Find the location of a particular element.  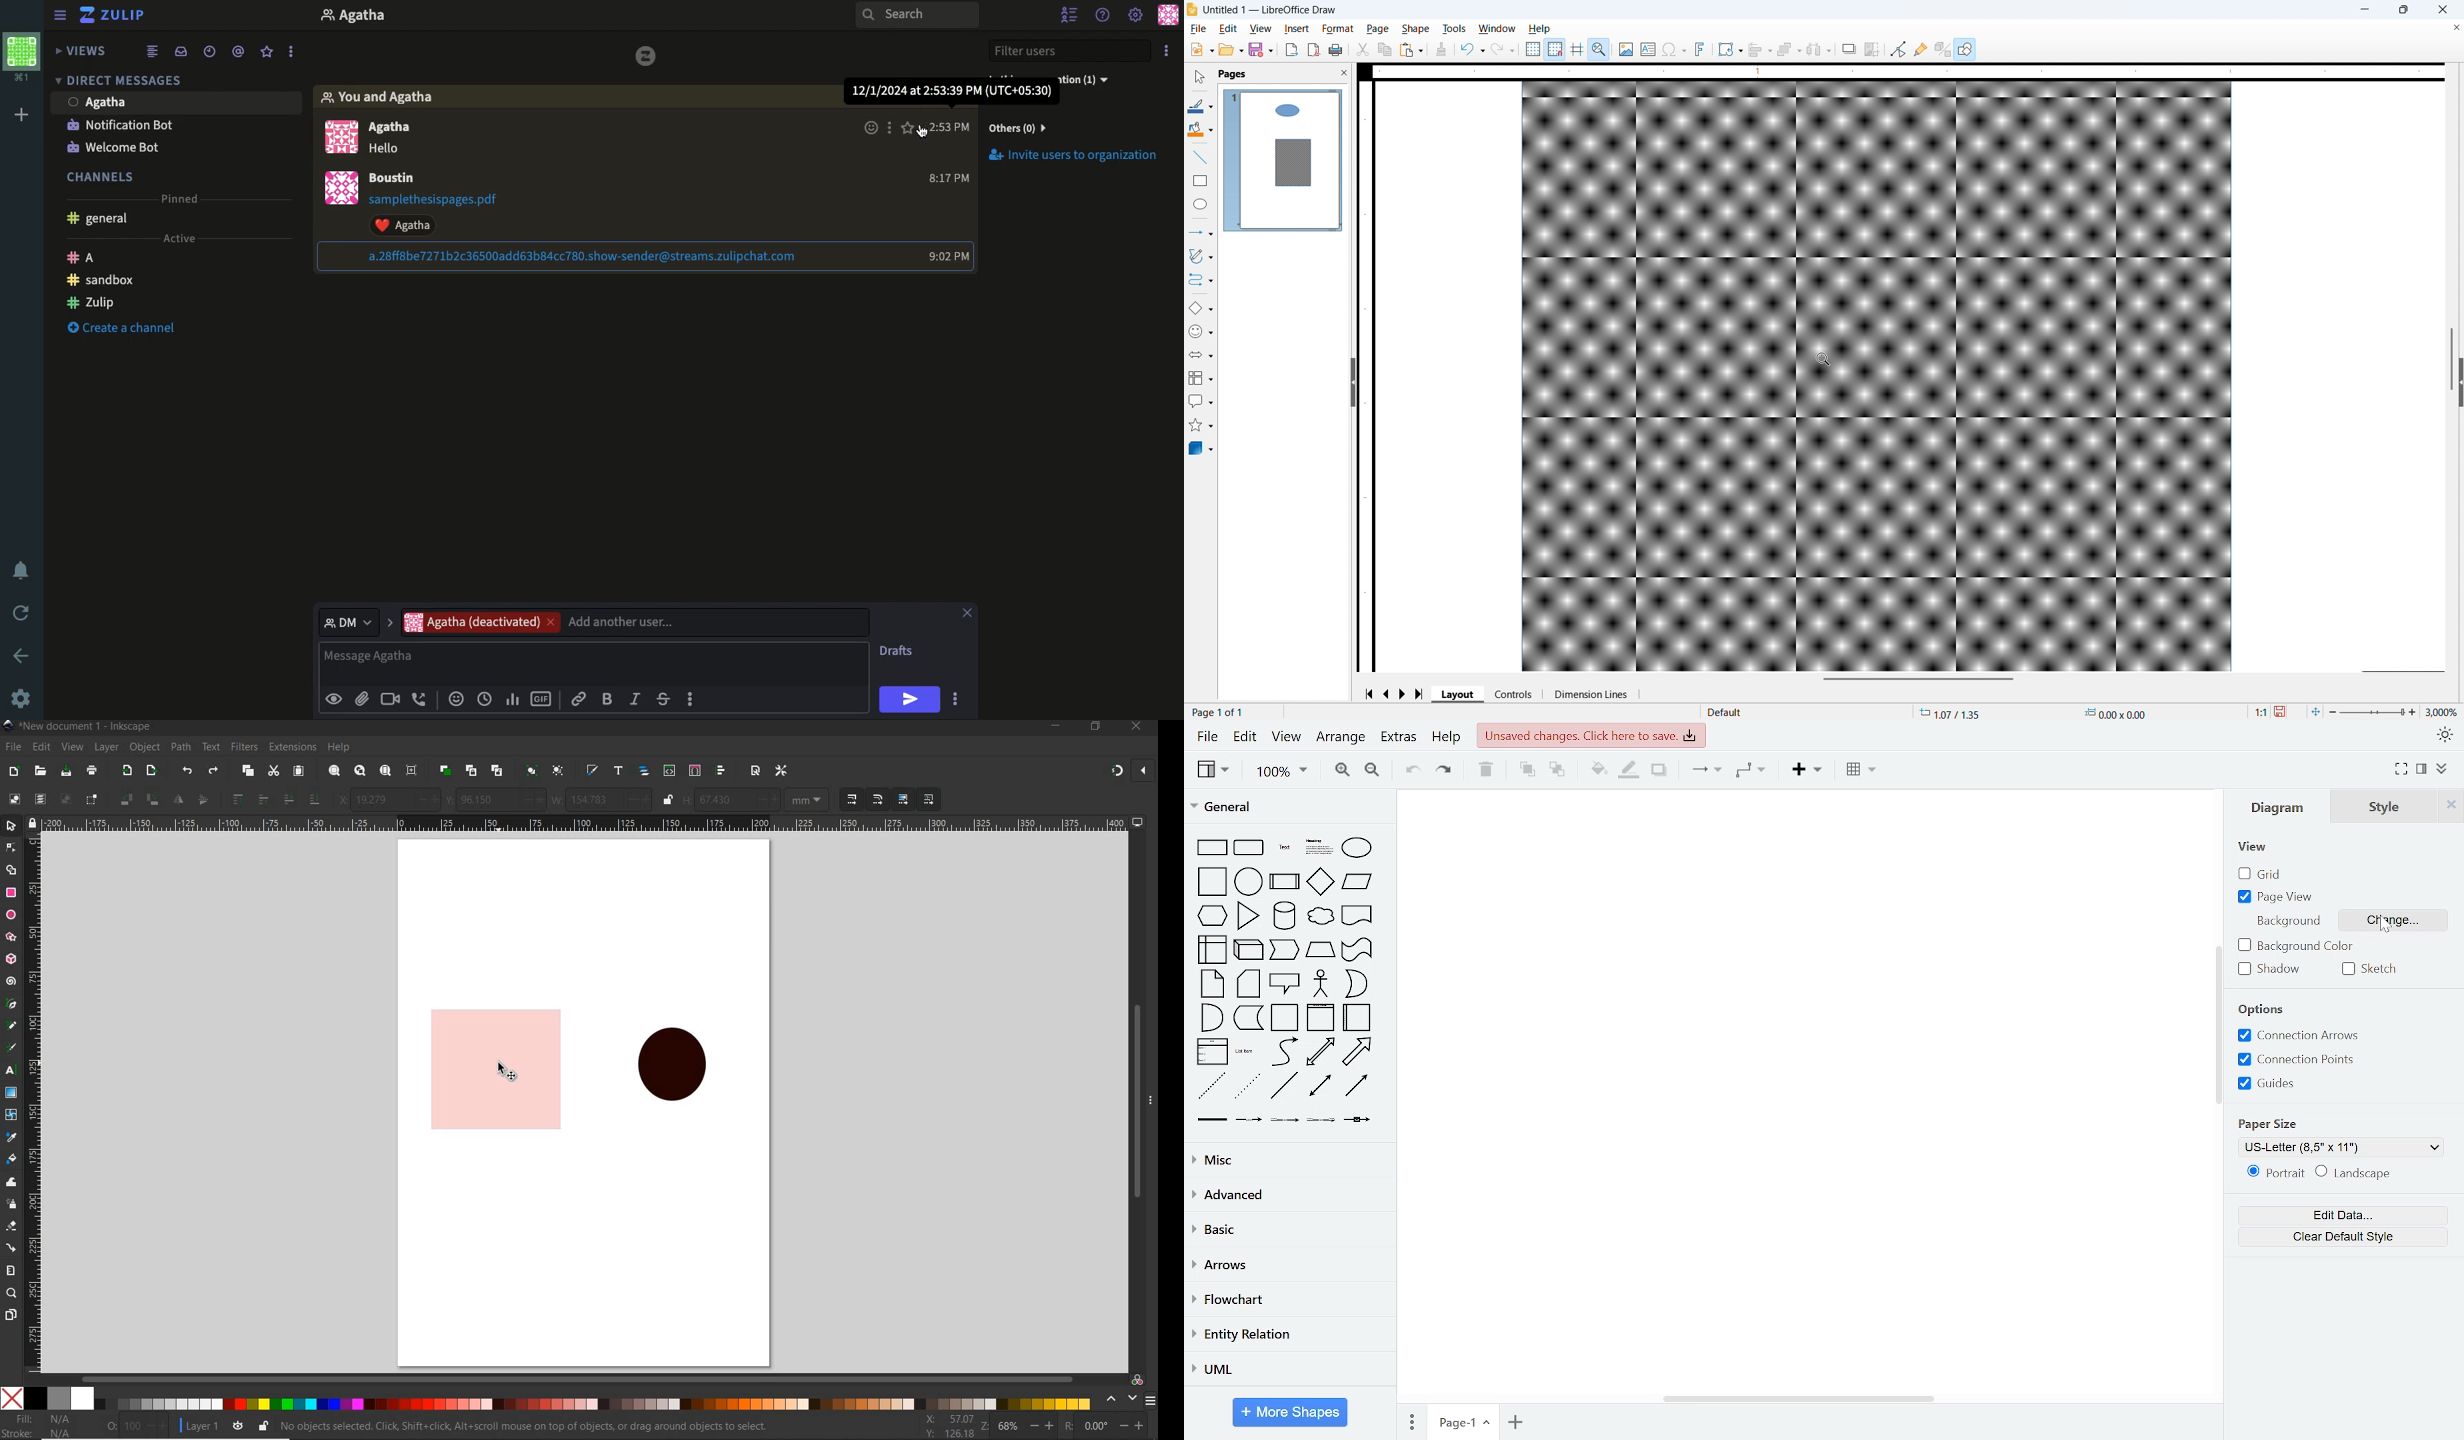

restore is located at coordinates (1097, 726).